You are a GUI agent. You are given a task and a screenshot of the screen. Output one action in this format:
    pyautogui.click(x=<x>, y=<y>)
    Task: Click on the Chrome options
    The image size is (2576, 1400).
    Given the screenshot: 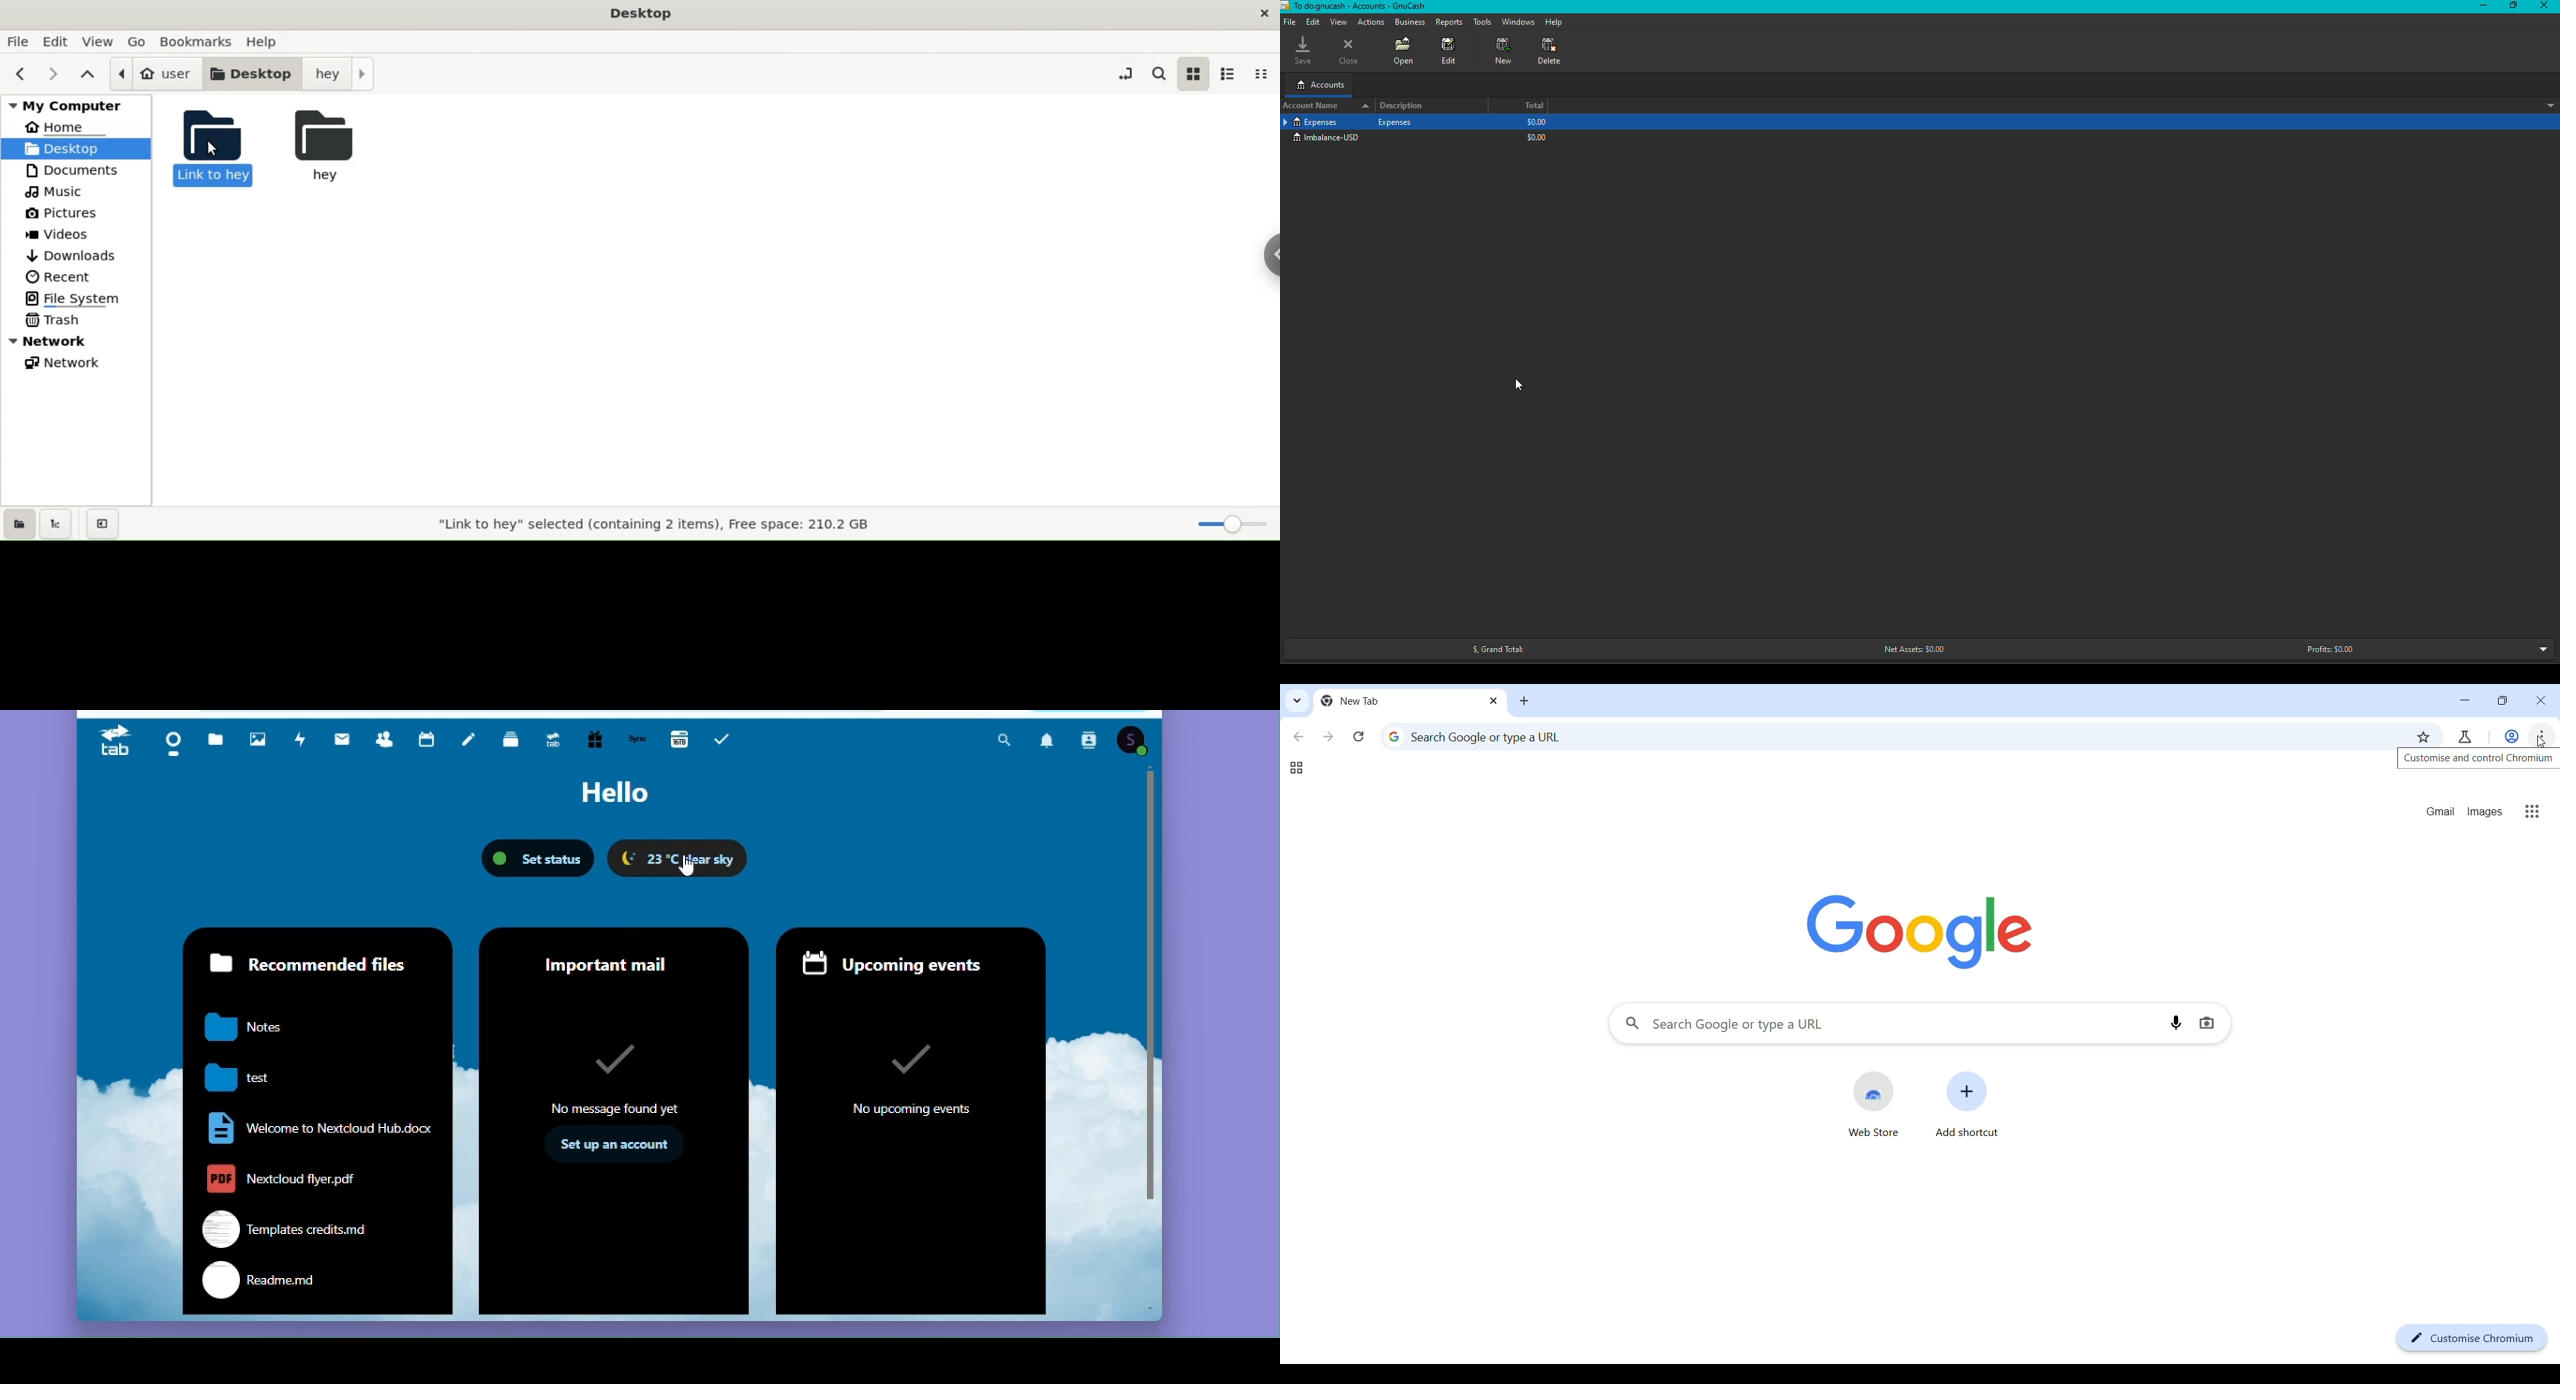 What is the action you would take?
    pyautogui.click(x=1269, y=255)
    